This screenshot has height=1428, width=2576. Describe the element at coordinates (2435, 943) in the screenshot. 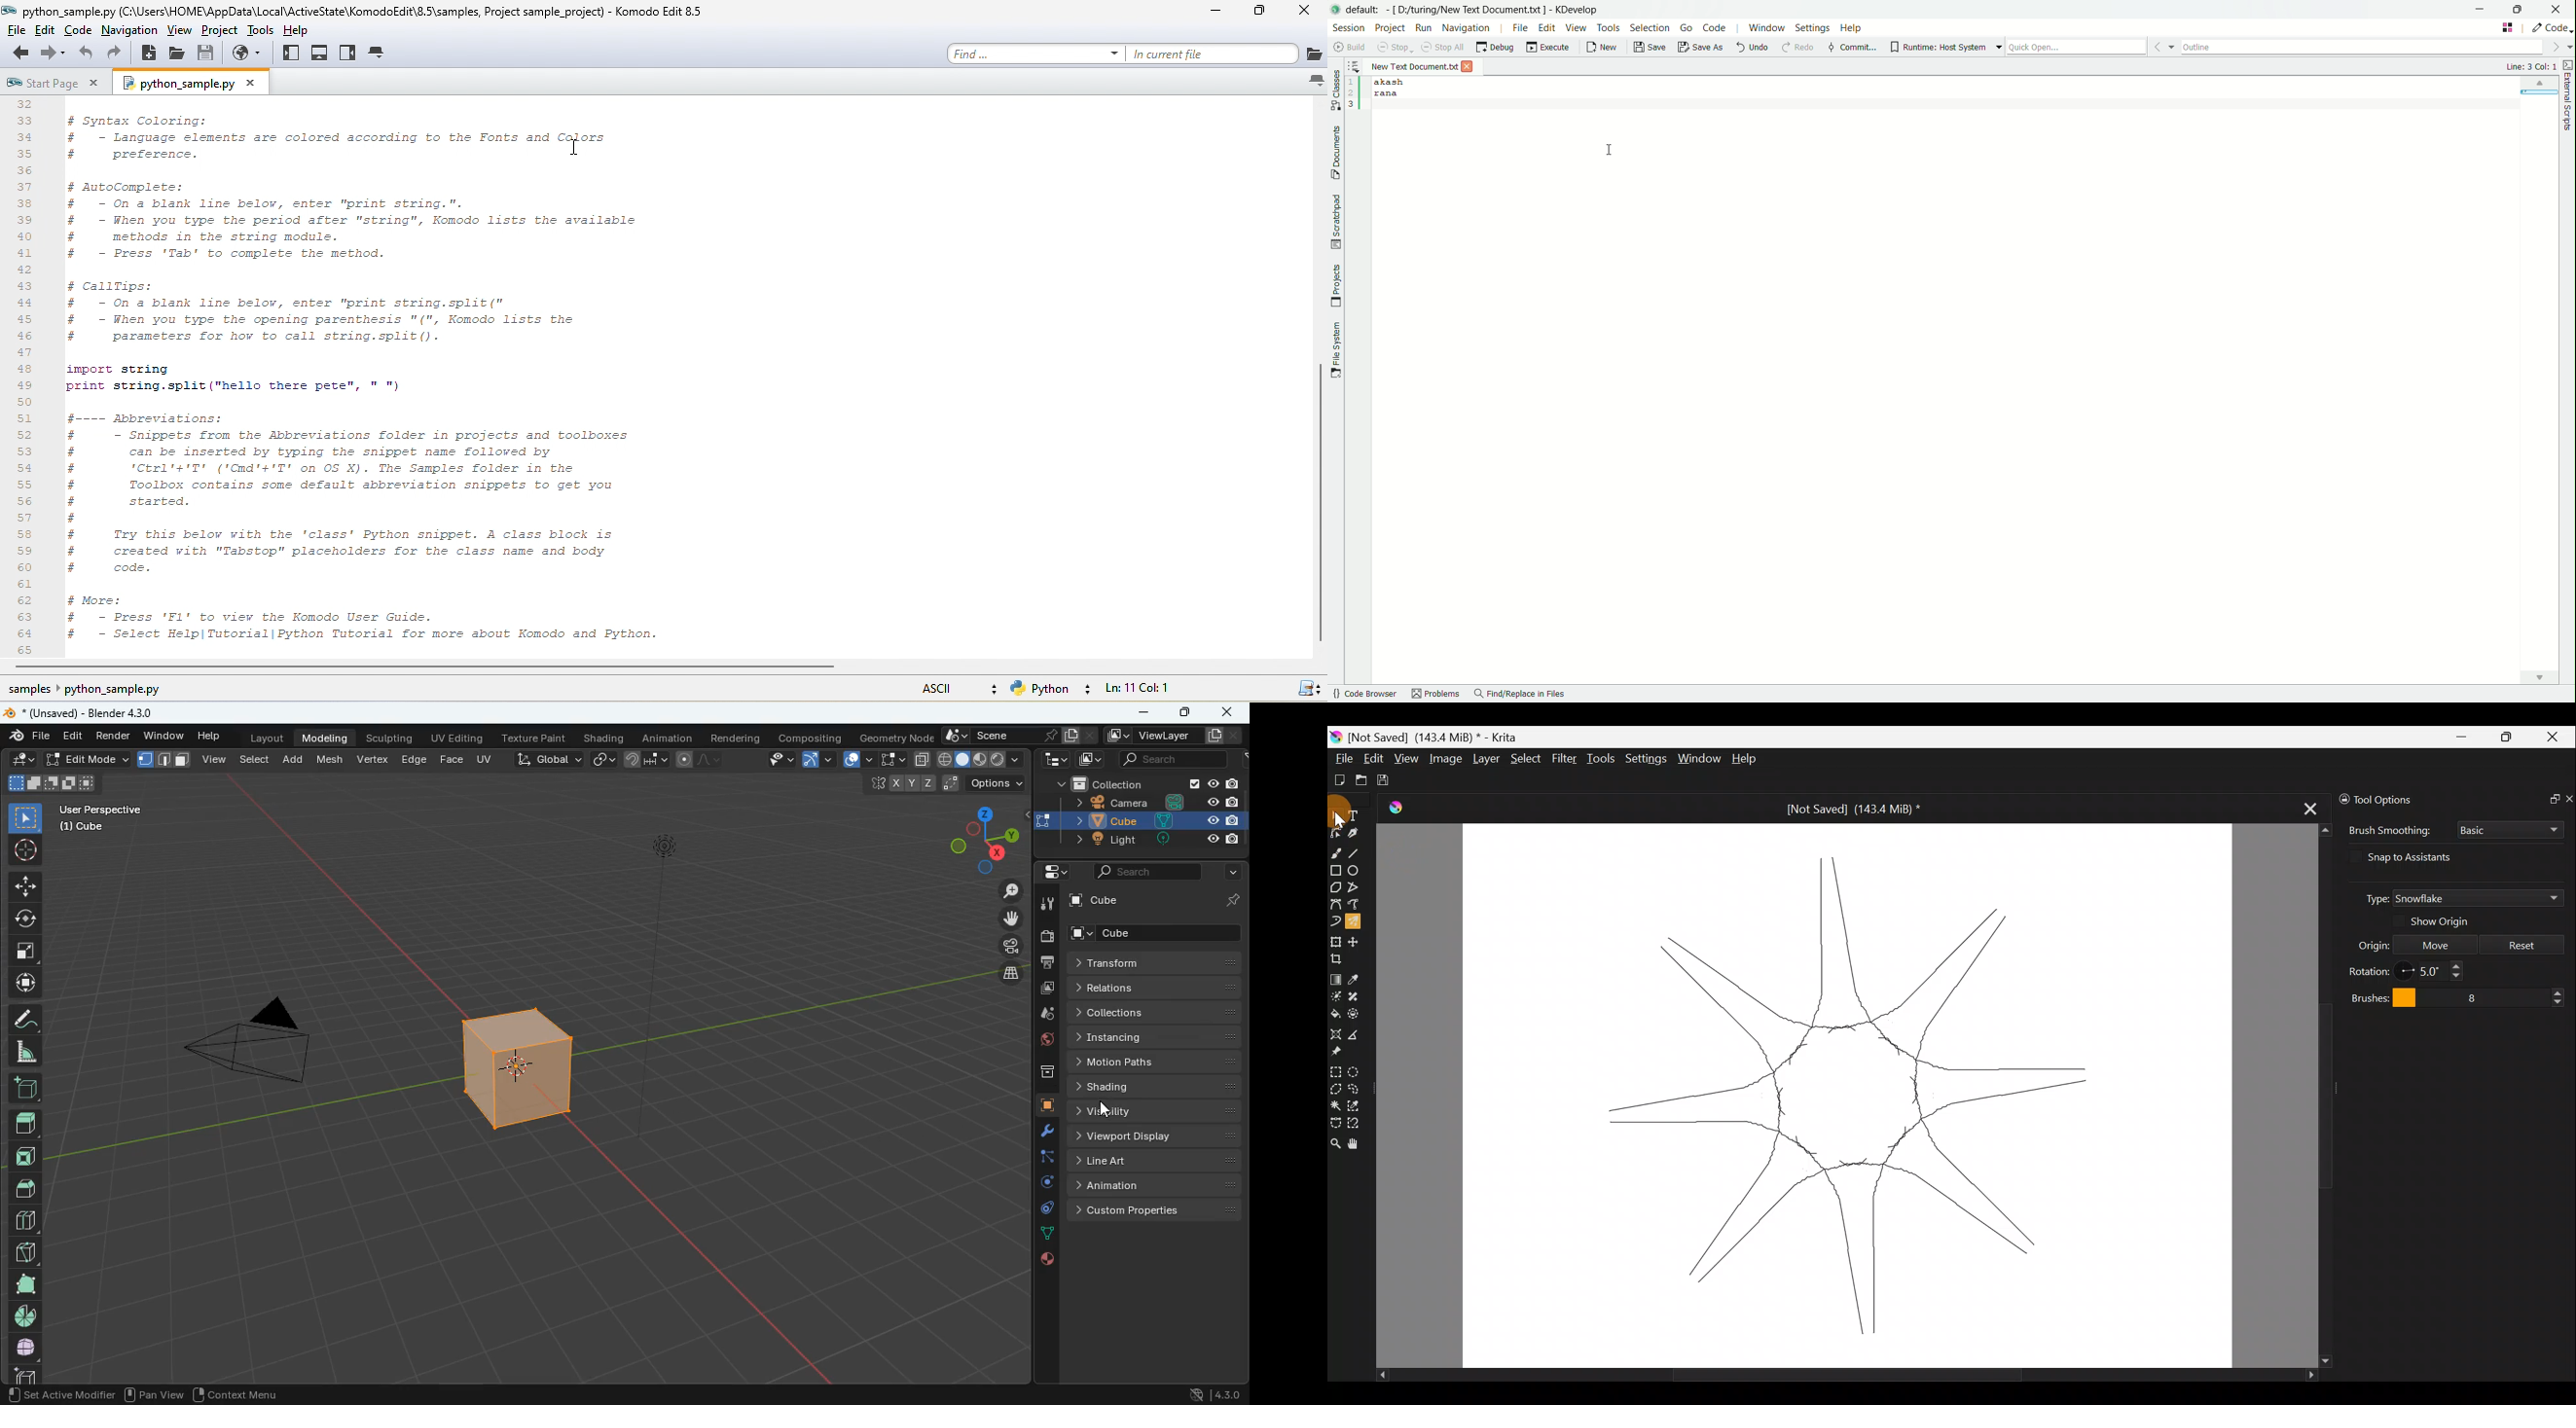

I see `Move` at that location.